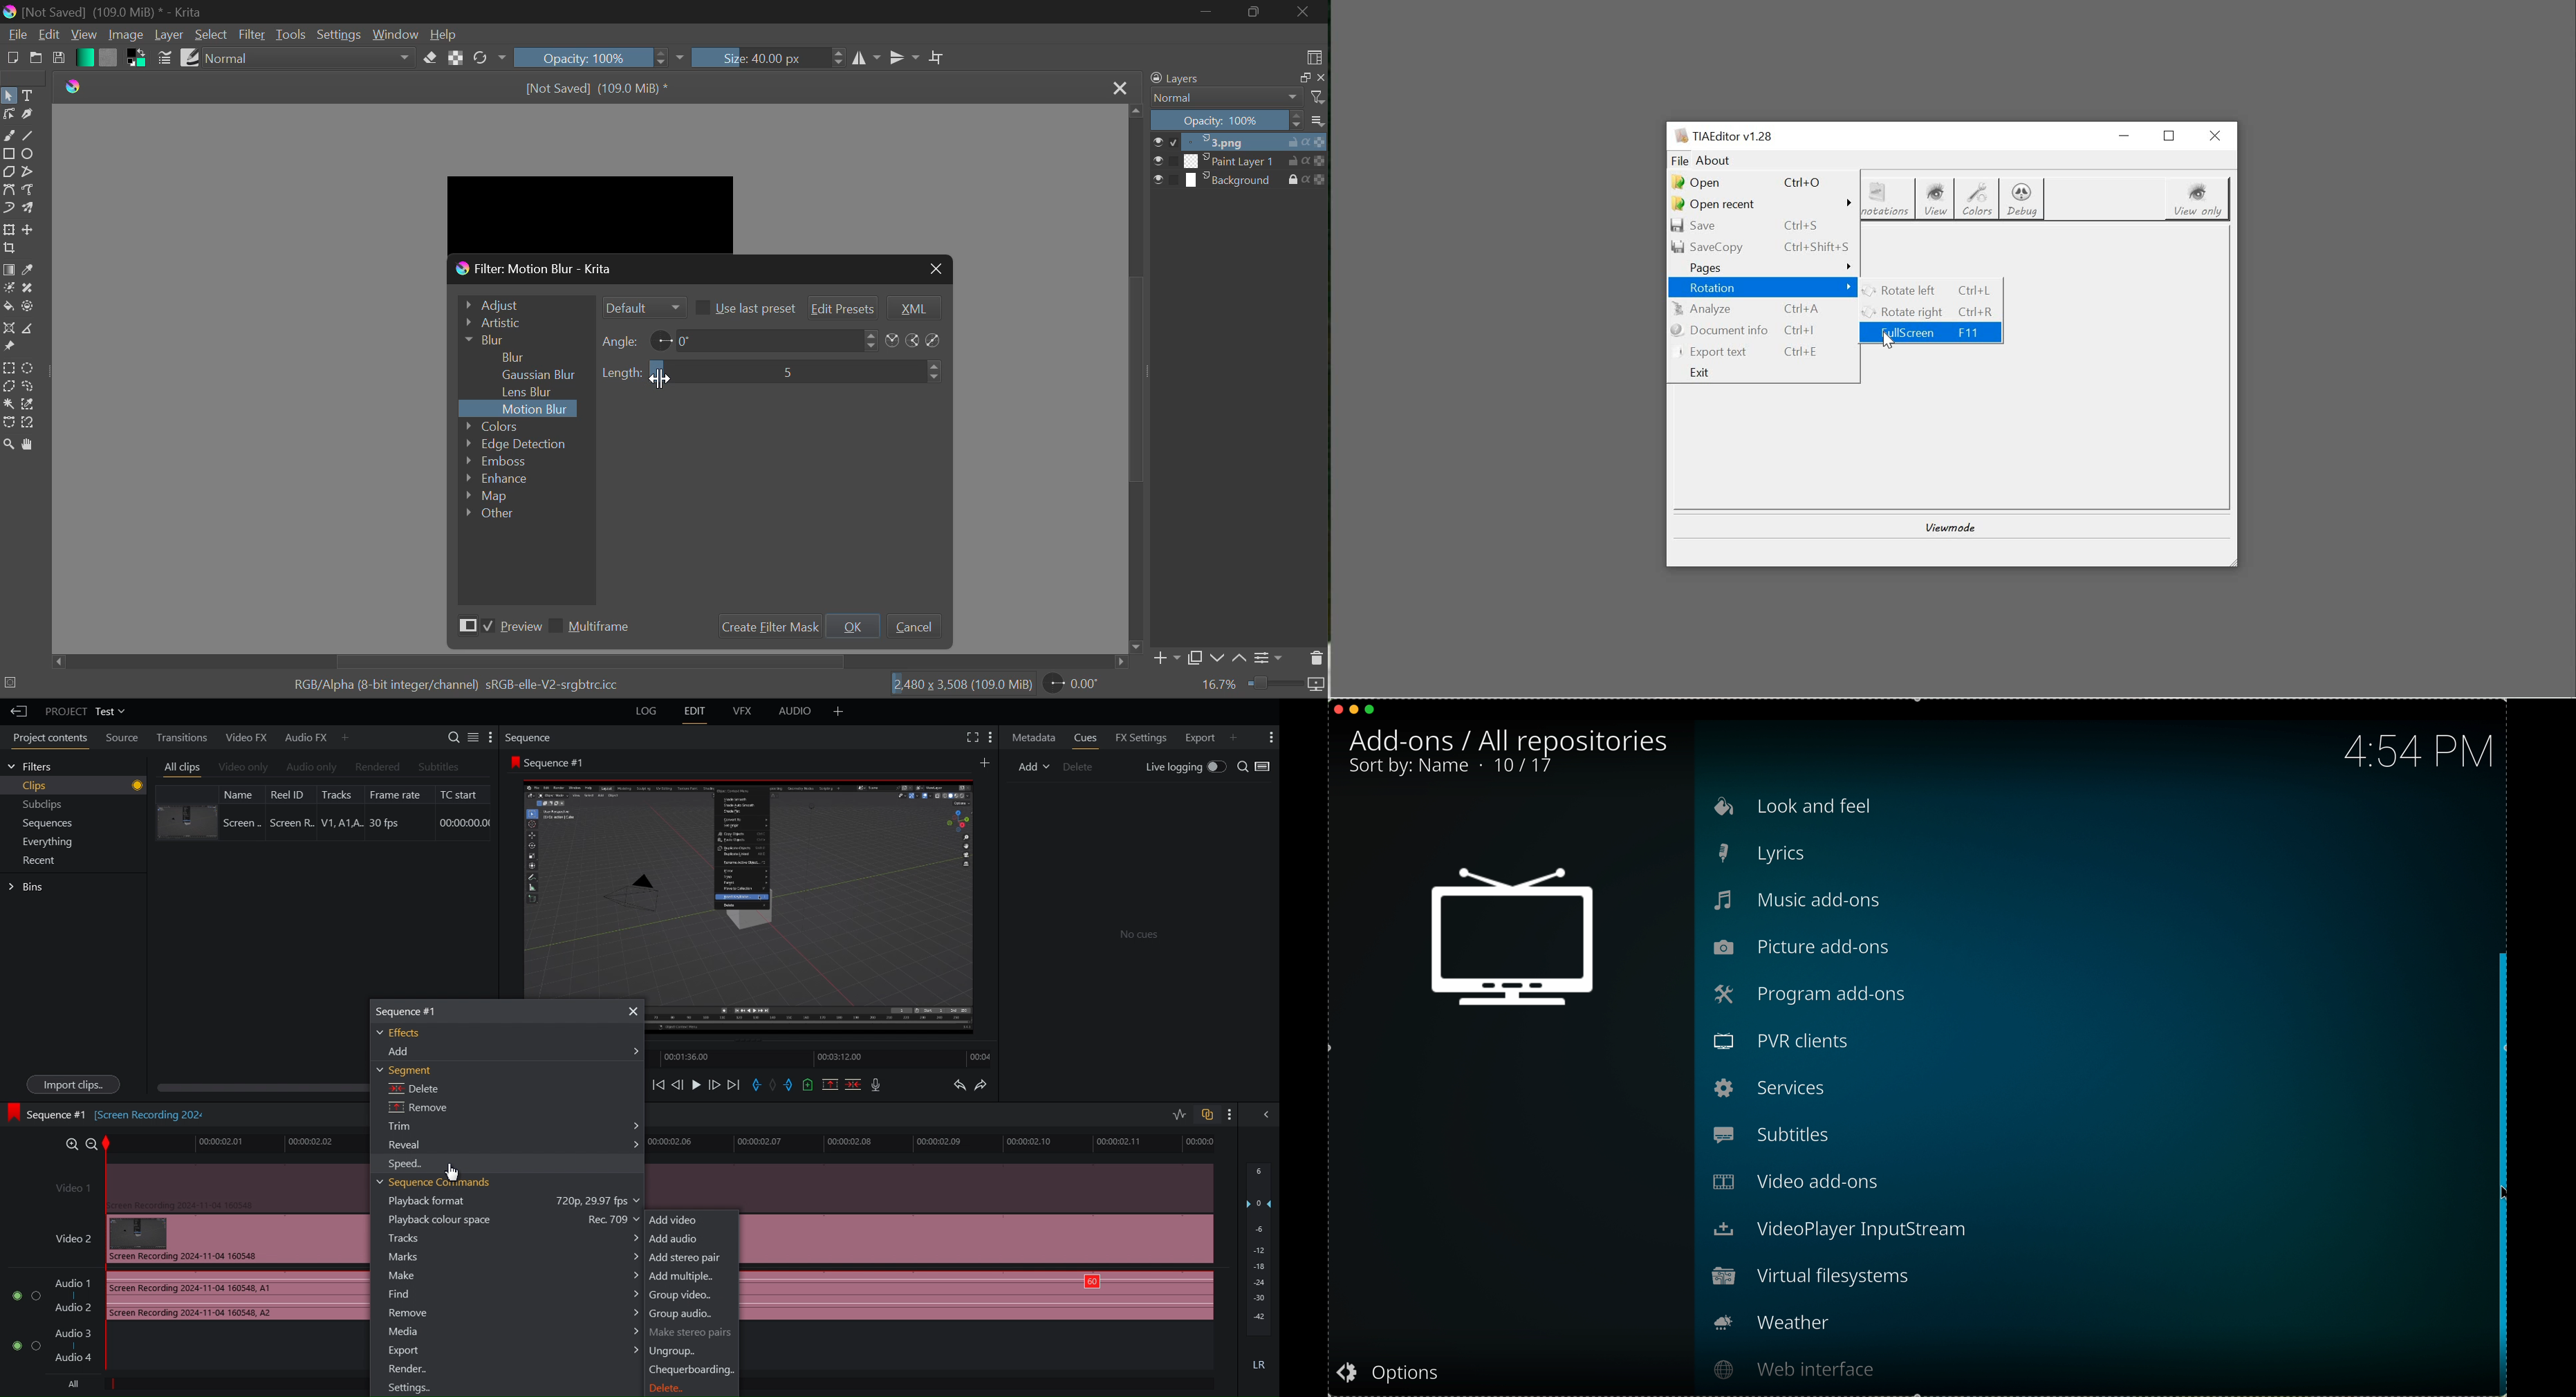 This screenshot has height=1400, width=2576. I want to click on tv icon, so click(1515, 944).